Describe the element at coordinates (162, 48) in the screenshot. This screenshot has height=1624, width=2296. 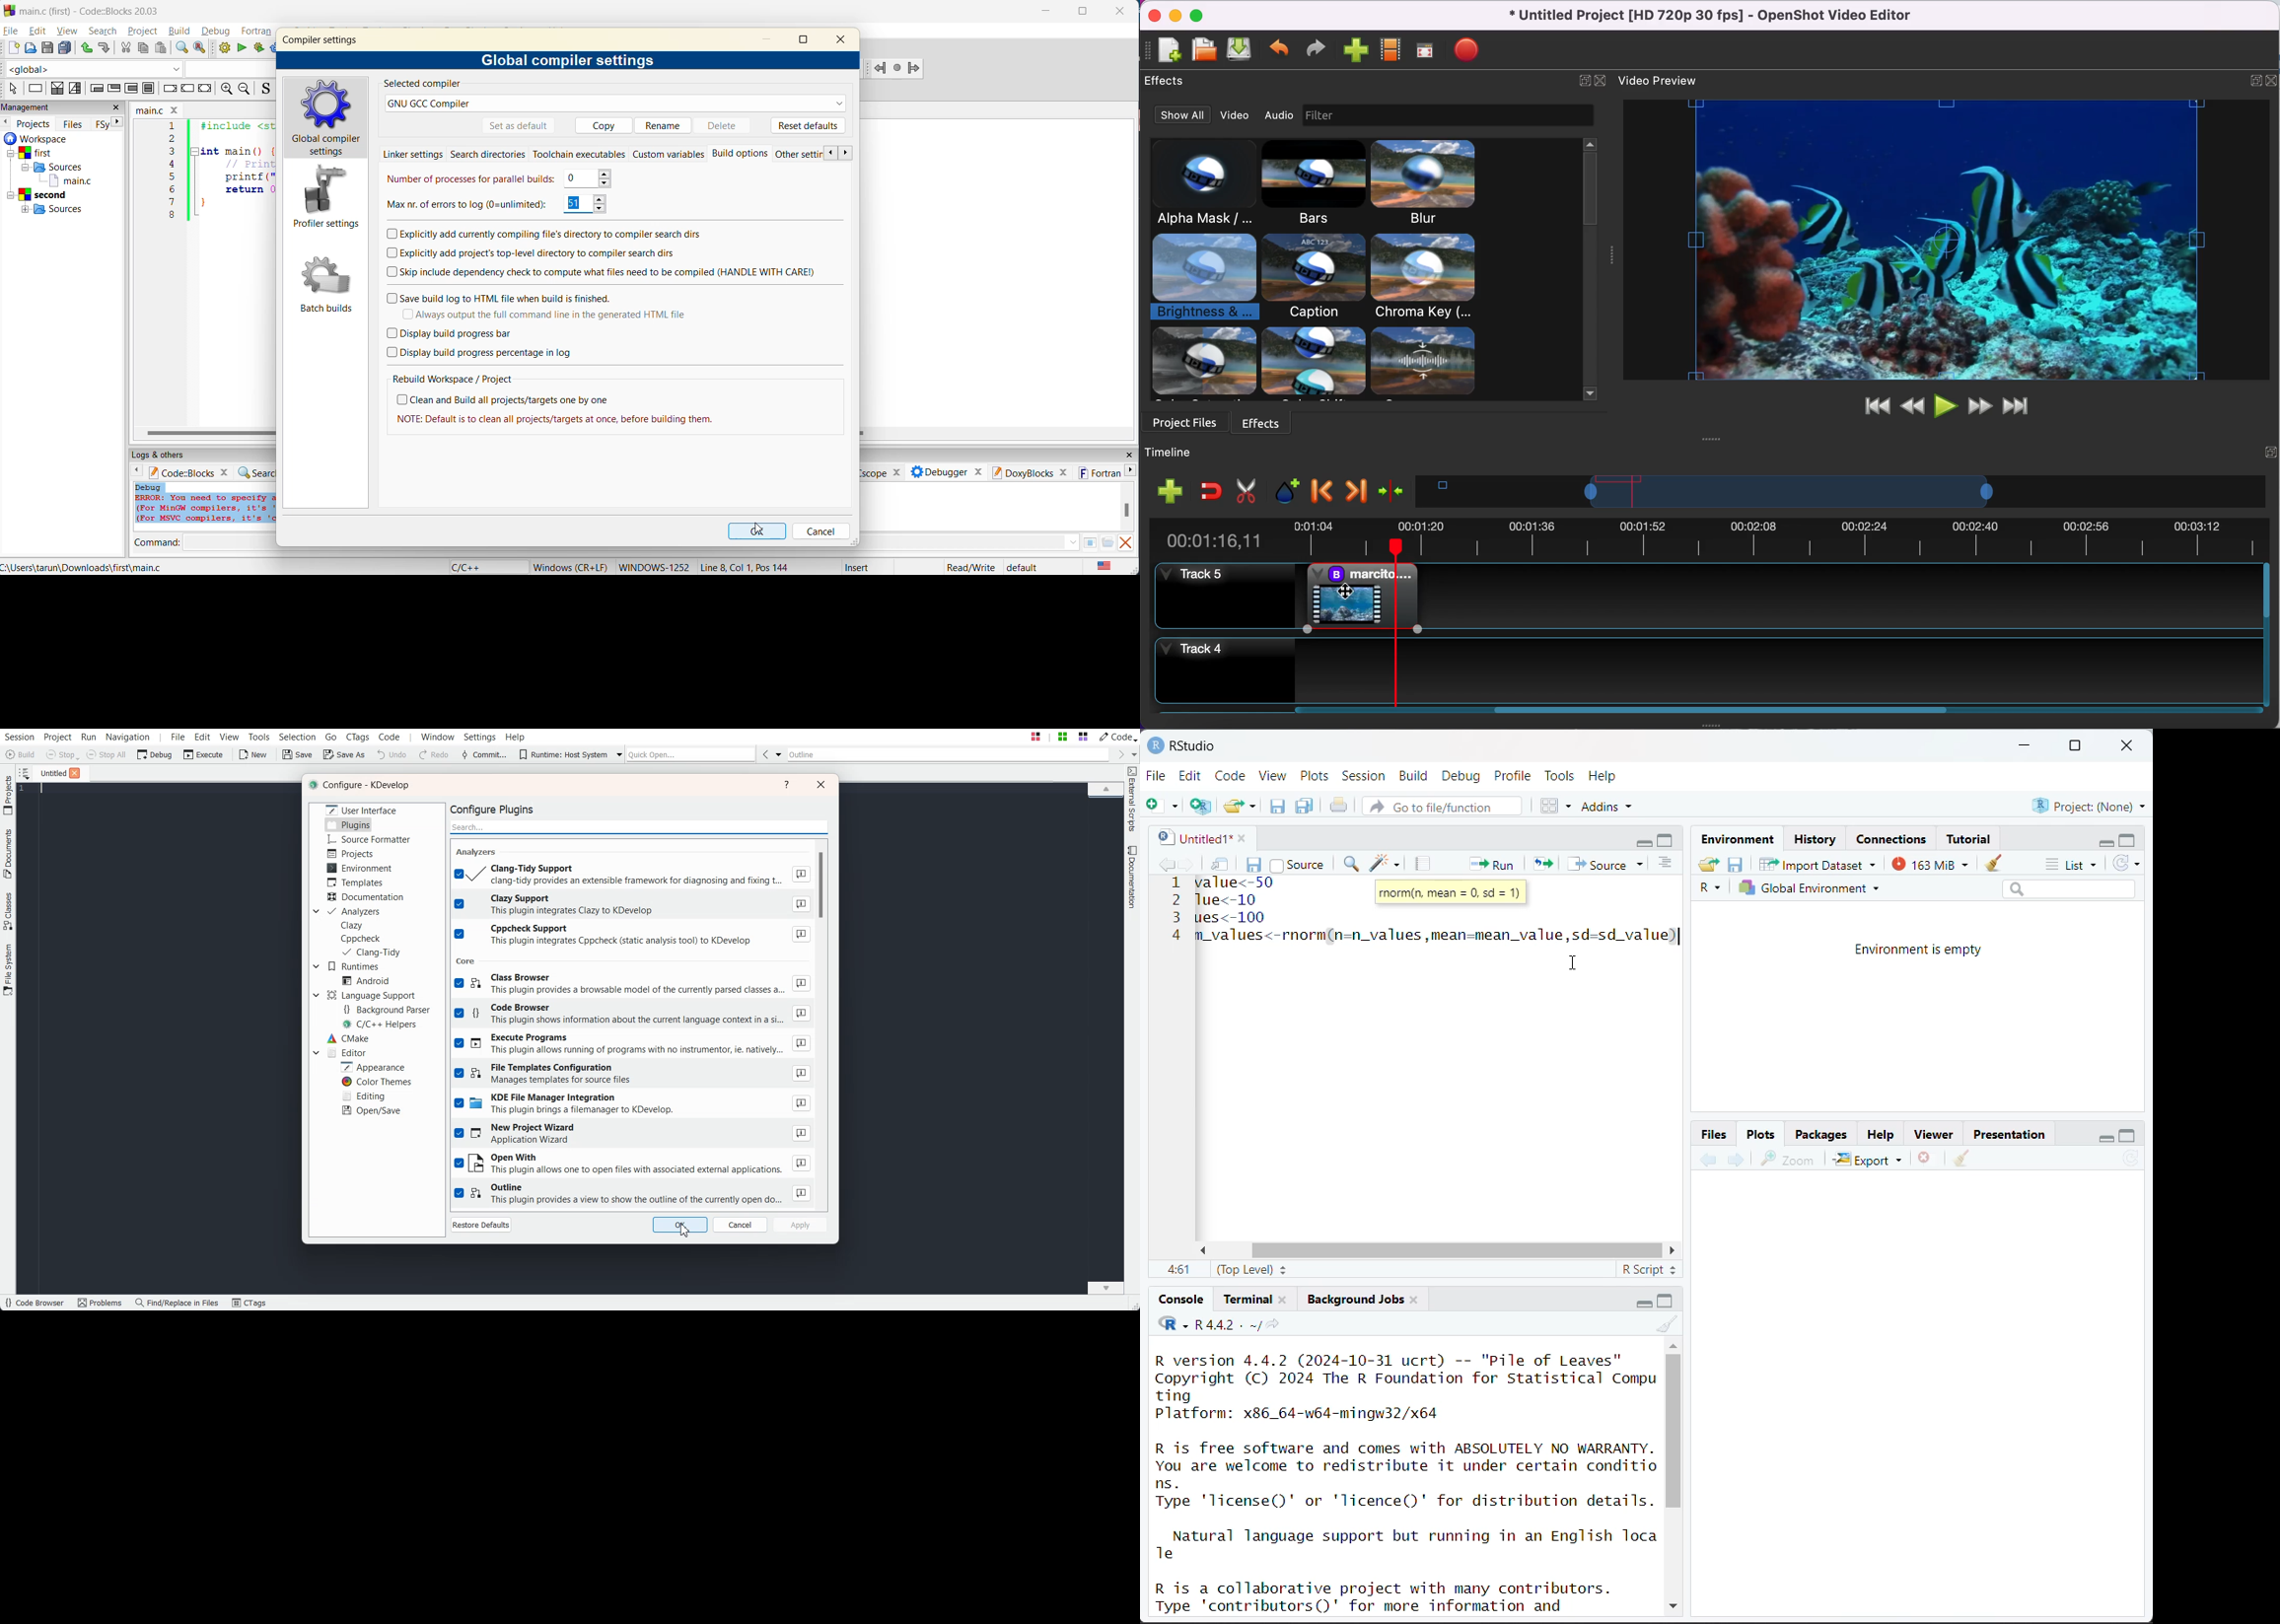
I see `paste` at that location.